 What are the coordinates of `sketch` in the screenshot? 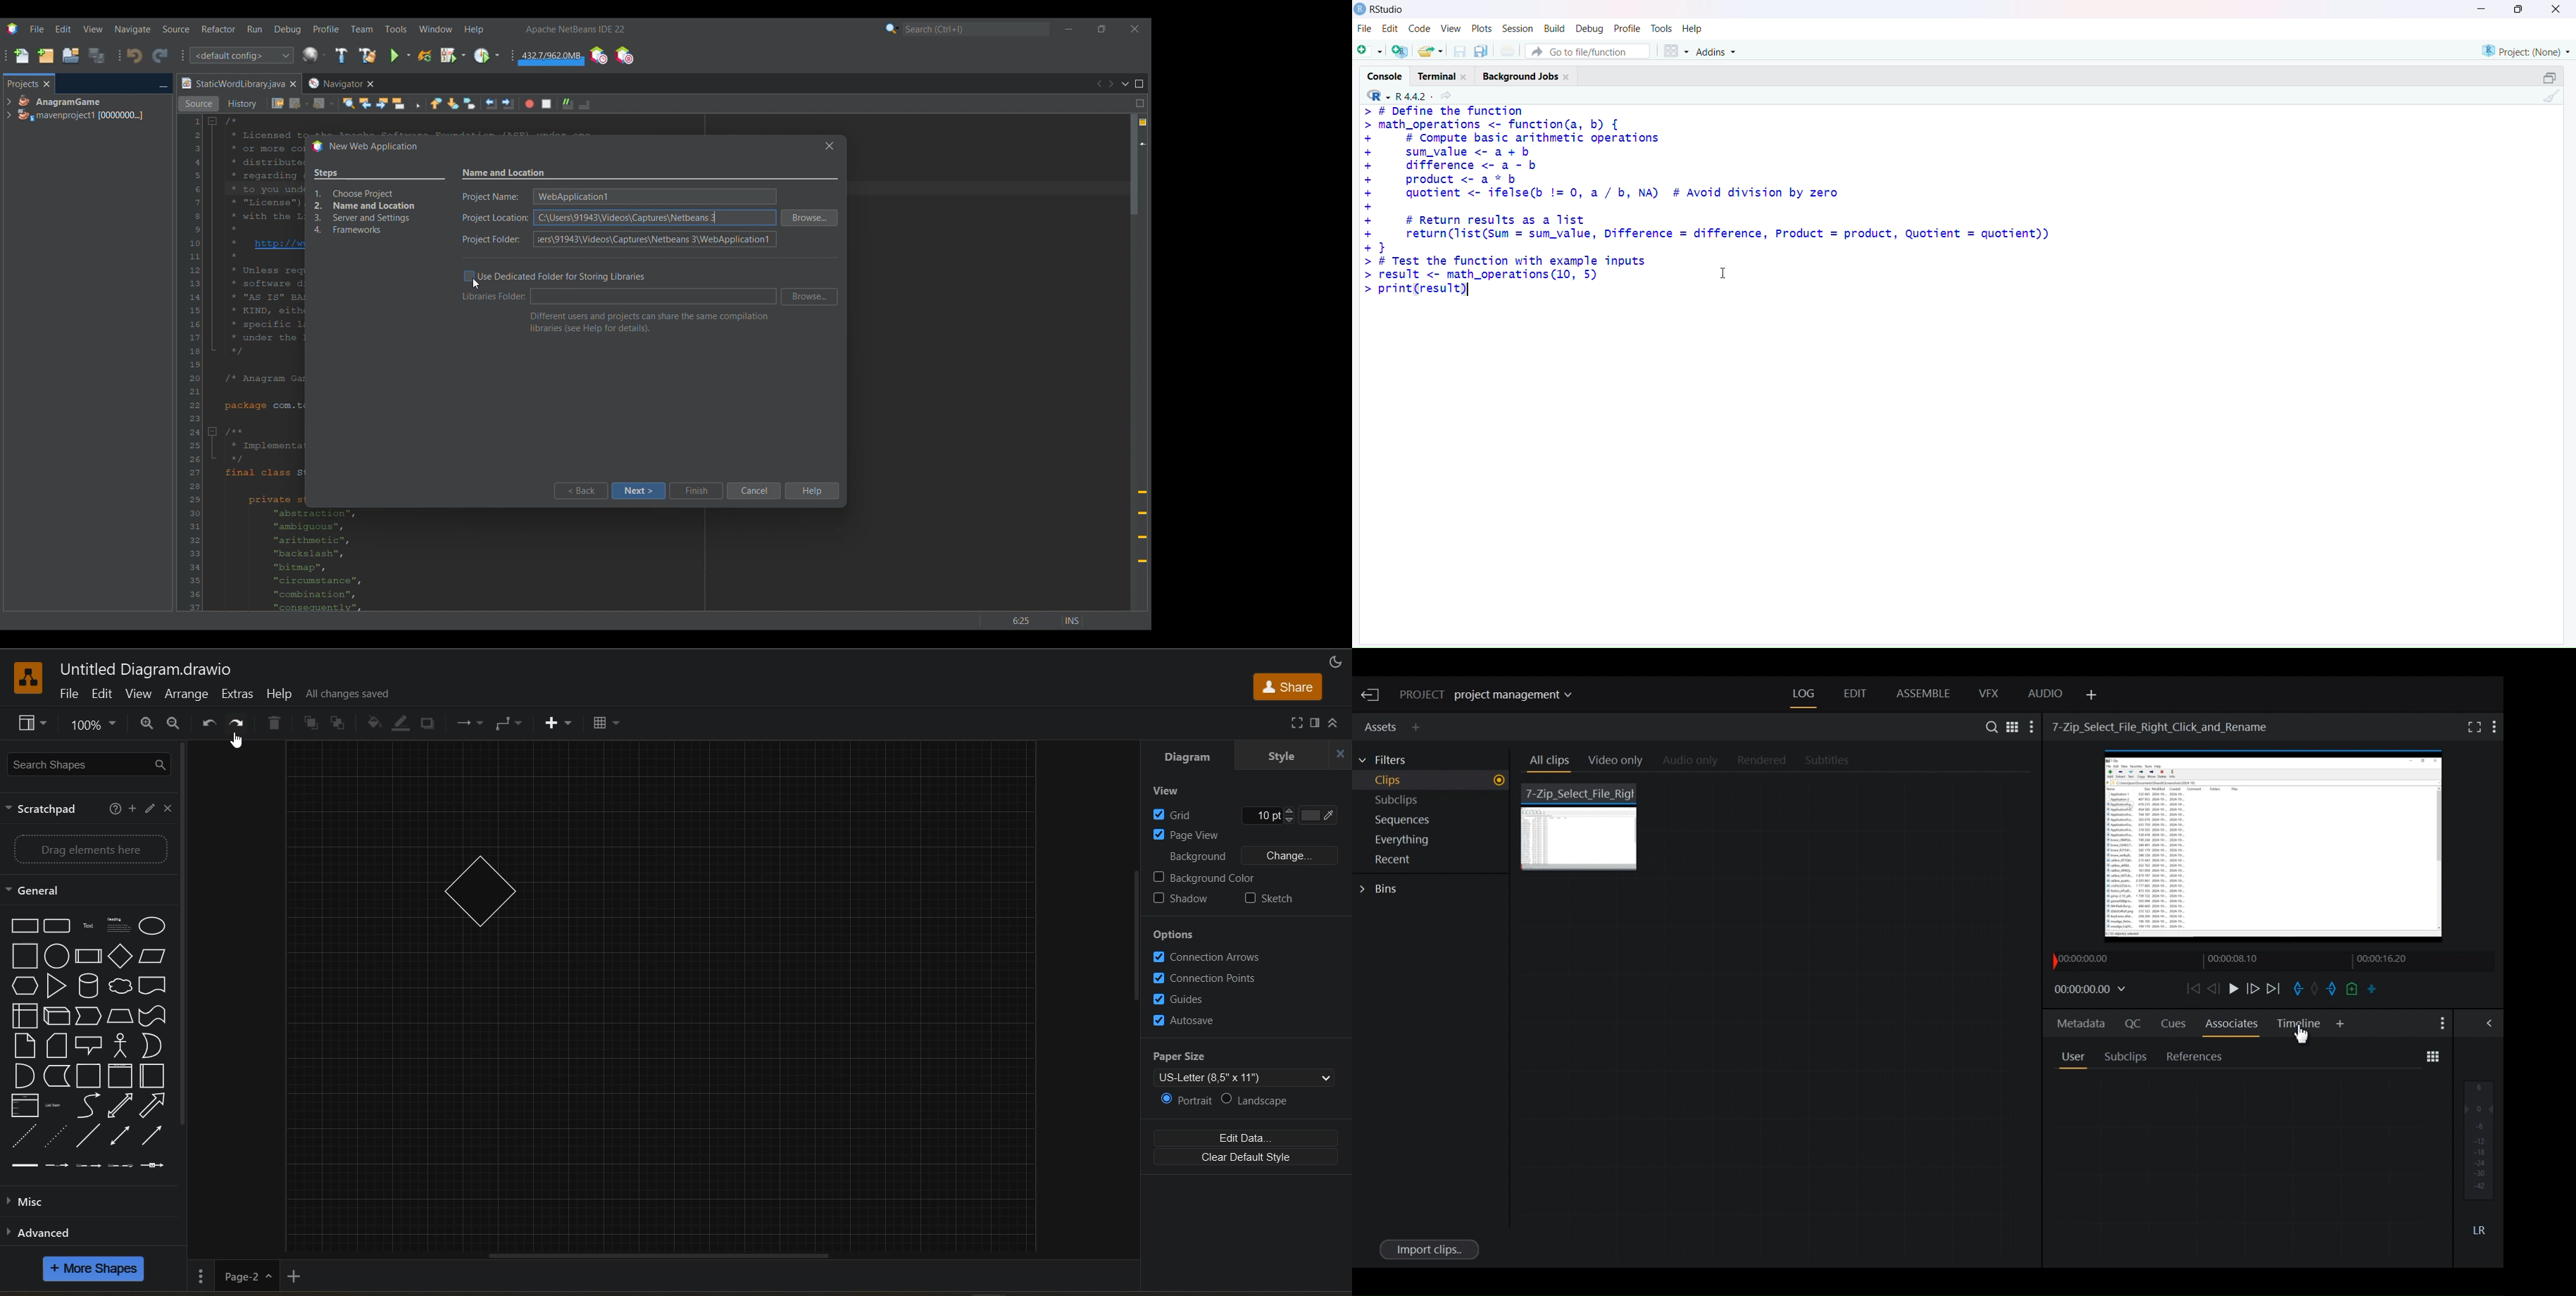 It's located at (1268, 898).